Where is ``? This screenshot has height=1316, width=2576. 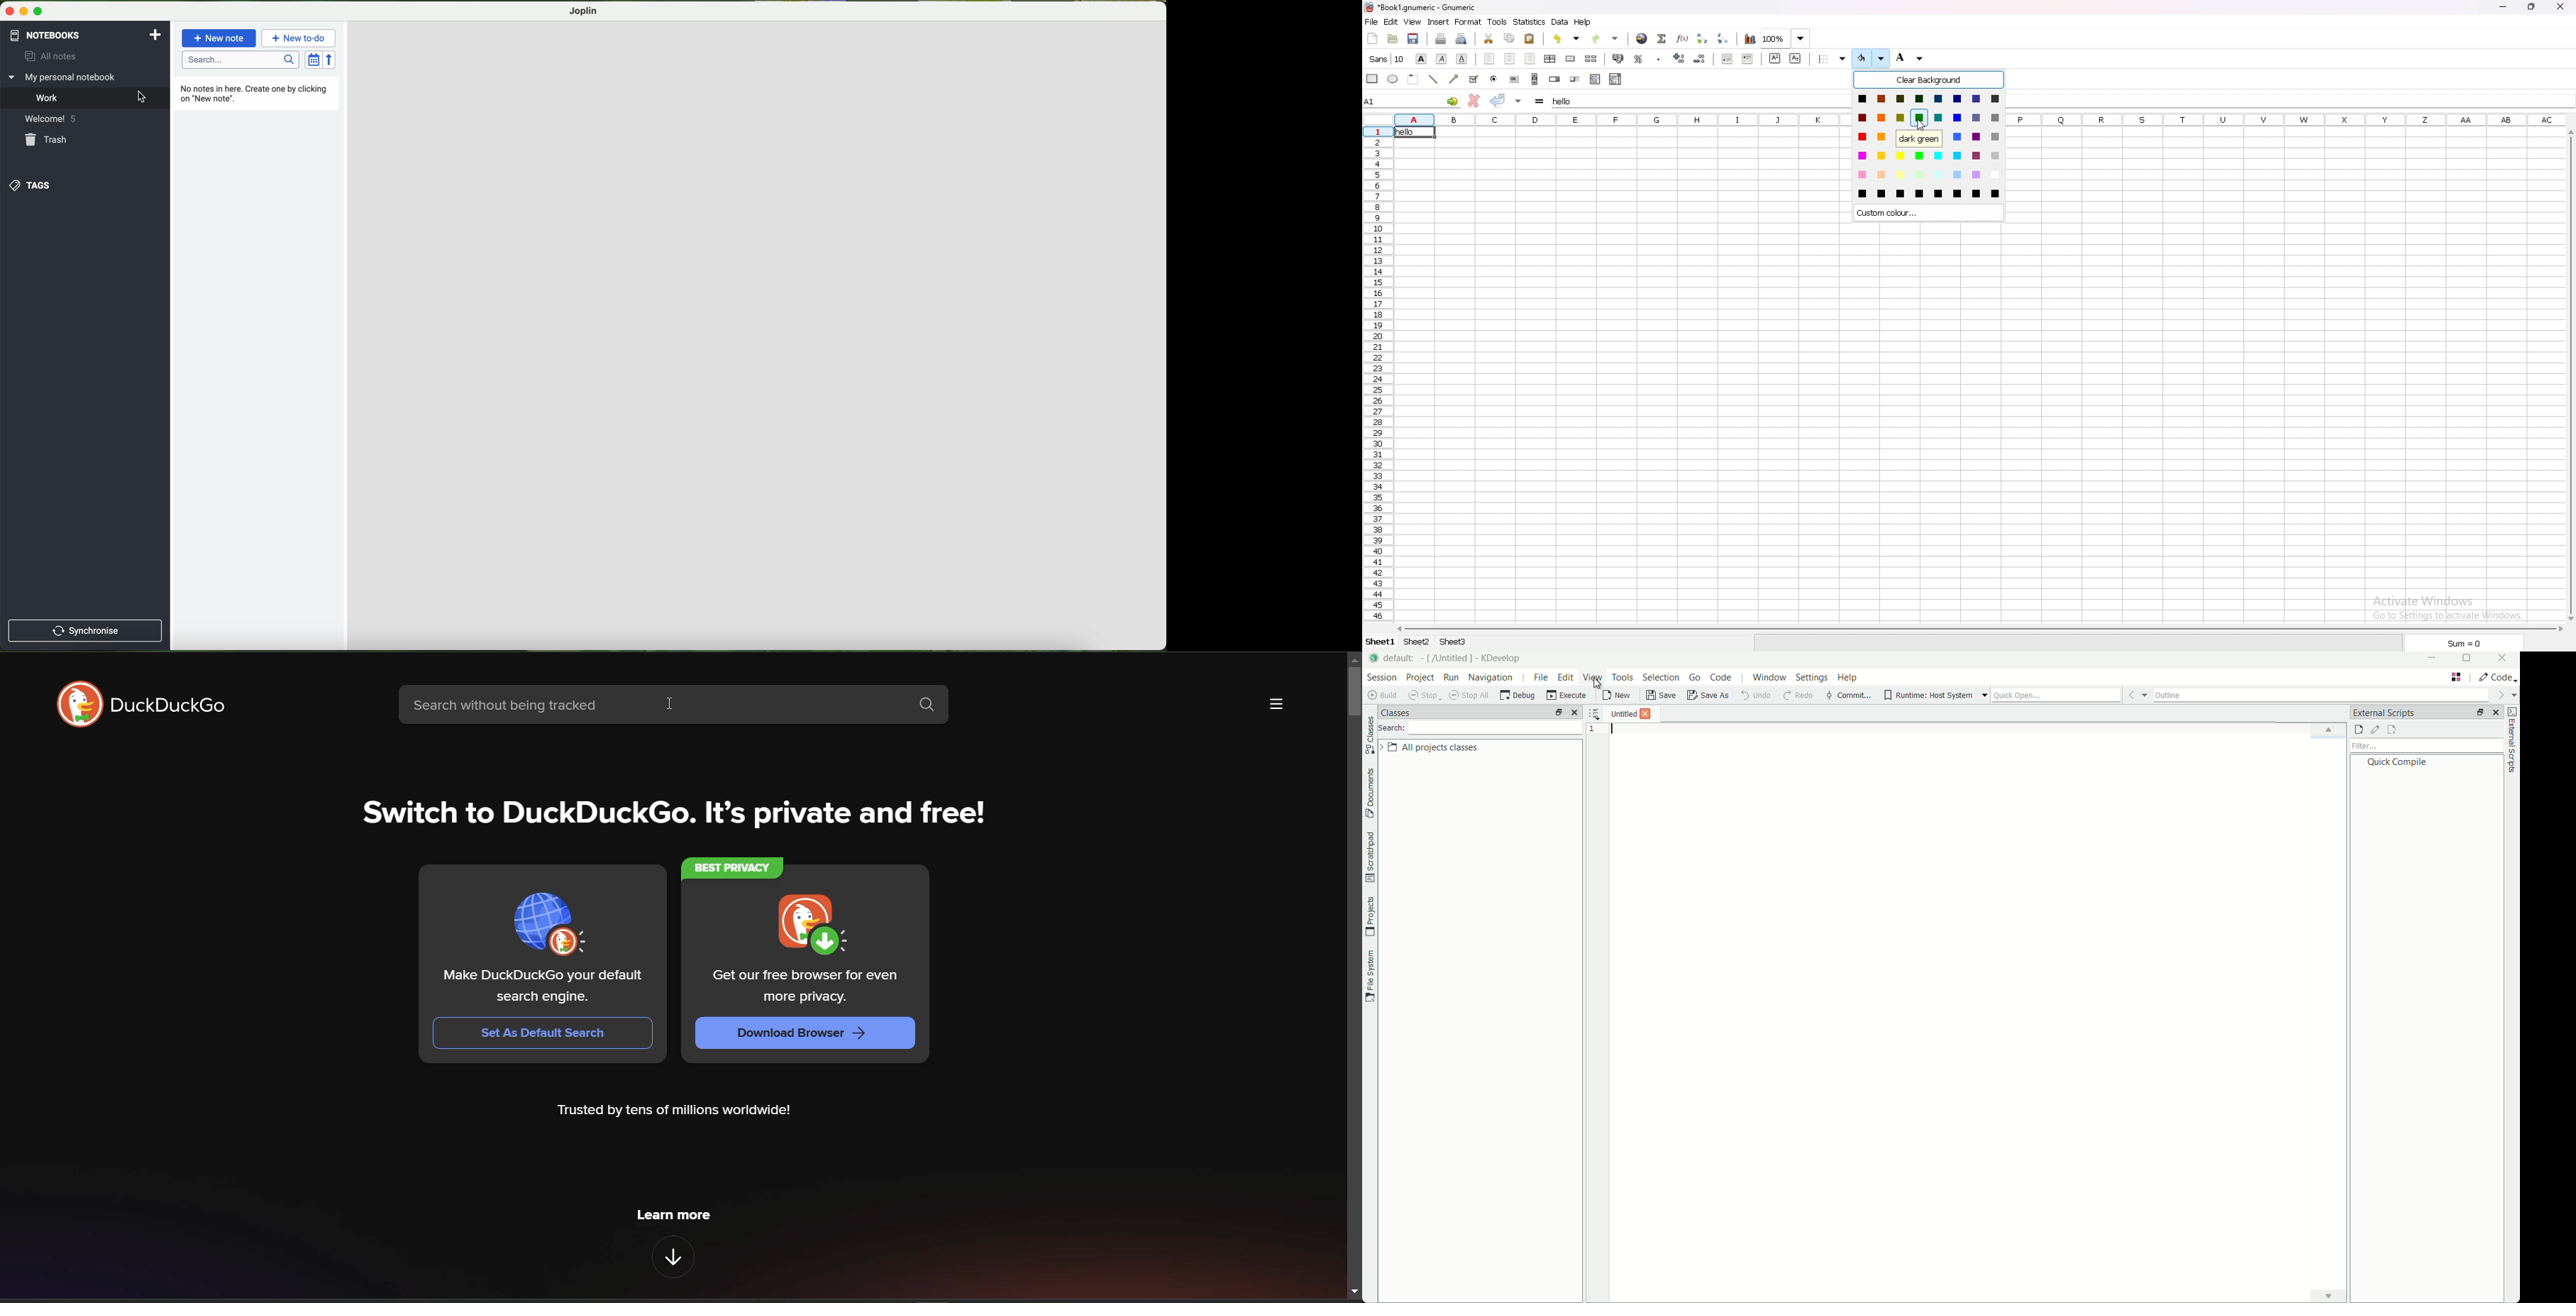  is located at coordinates (332, 60).